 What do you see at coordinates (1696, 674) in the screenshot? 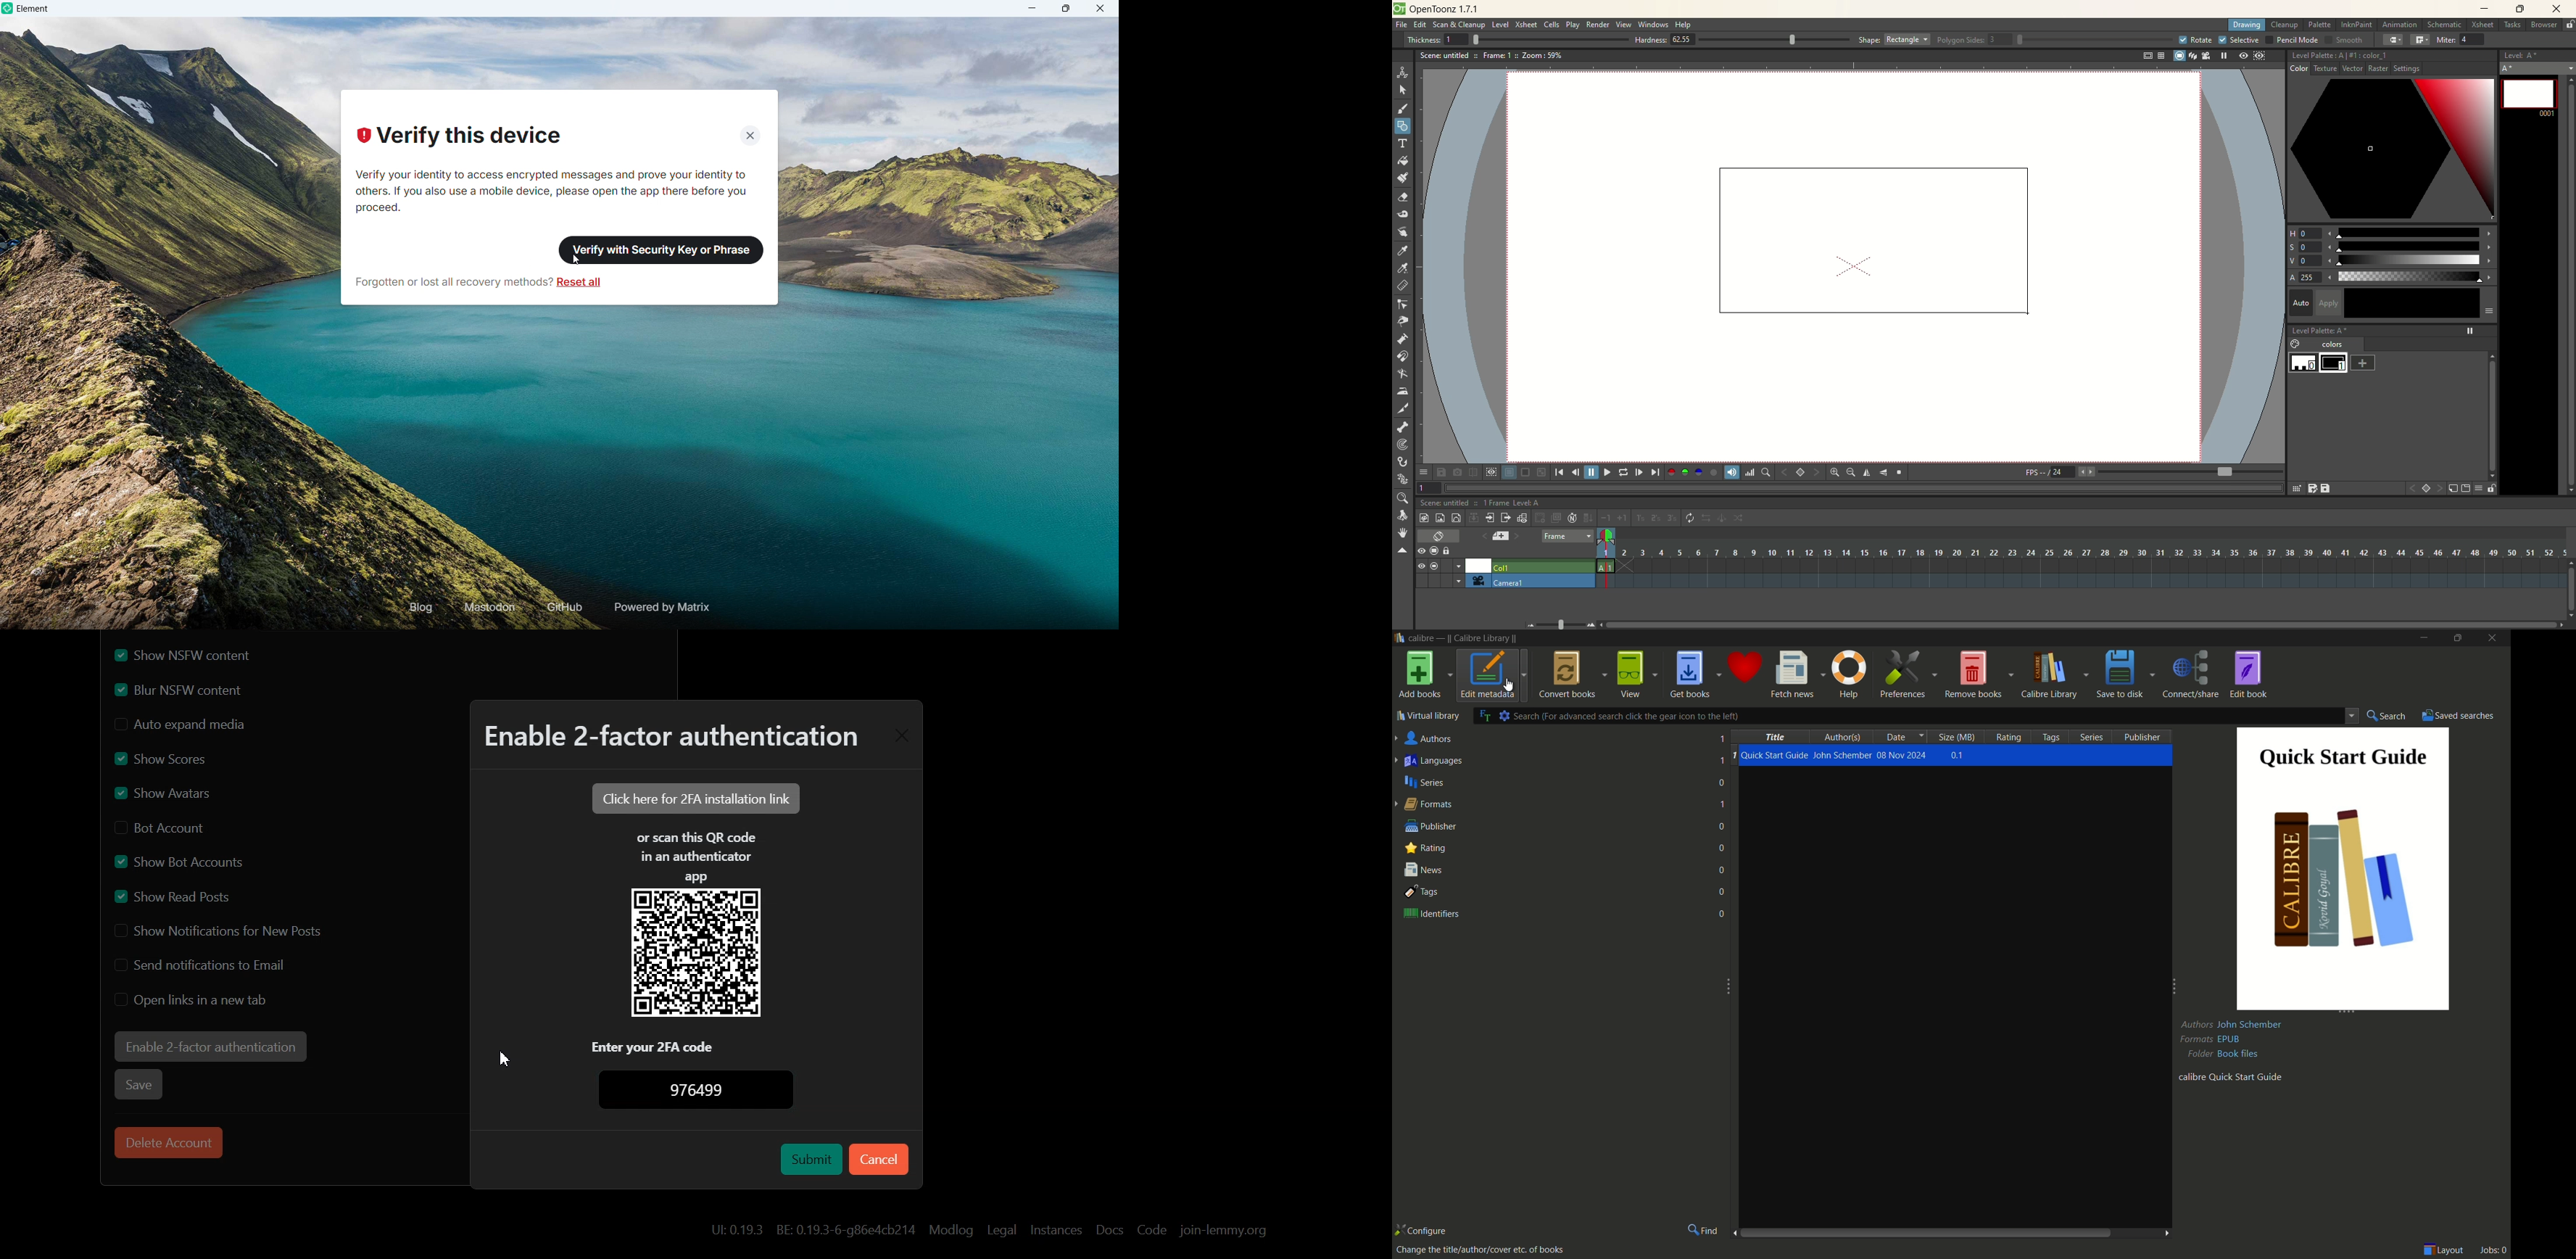
I see `get books` at bounding box center [1696, 674].